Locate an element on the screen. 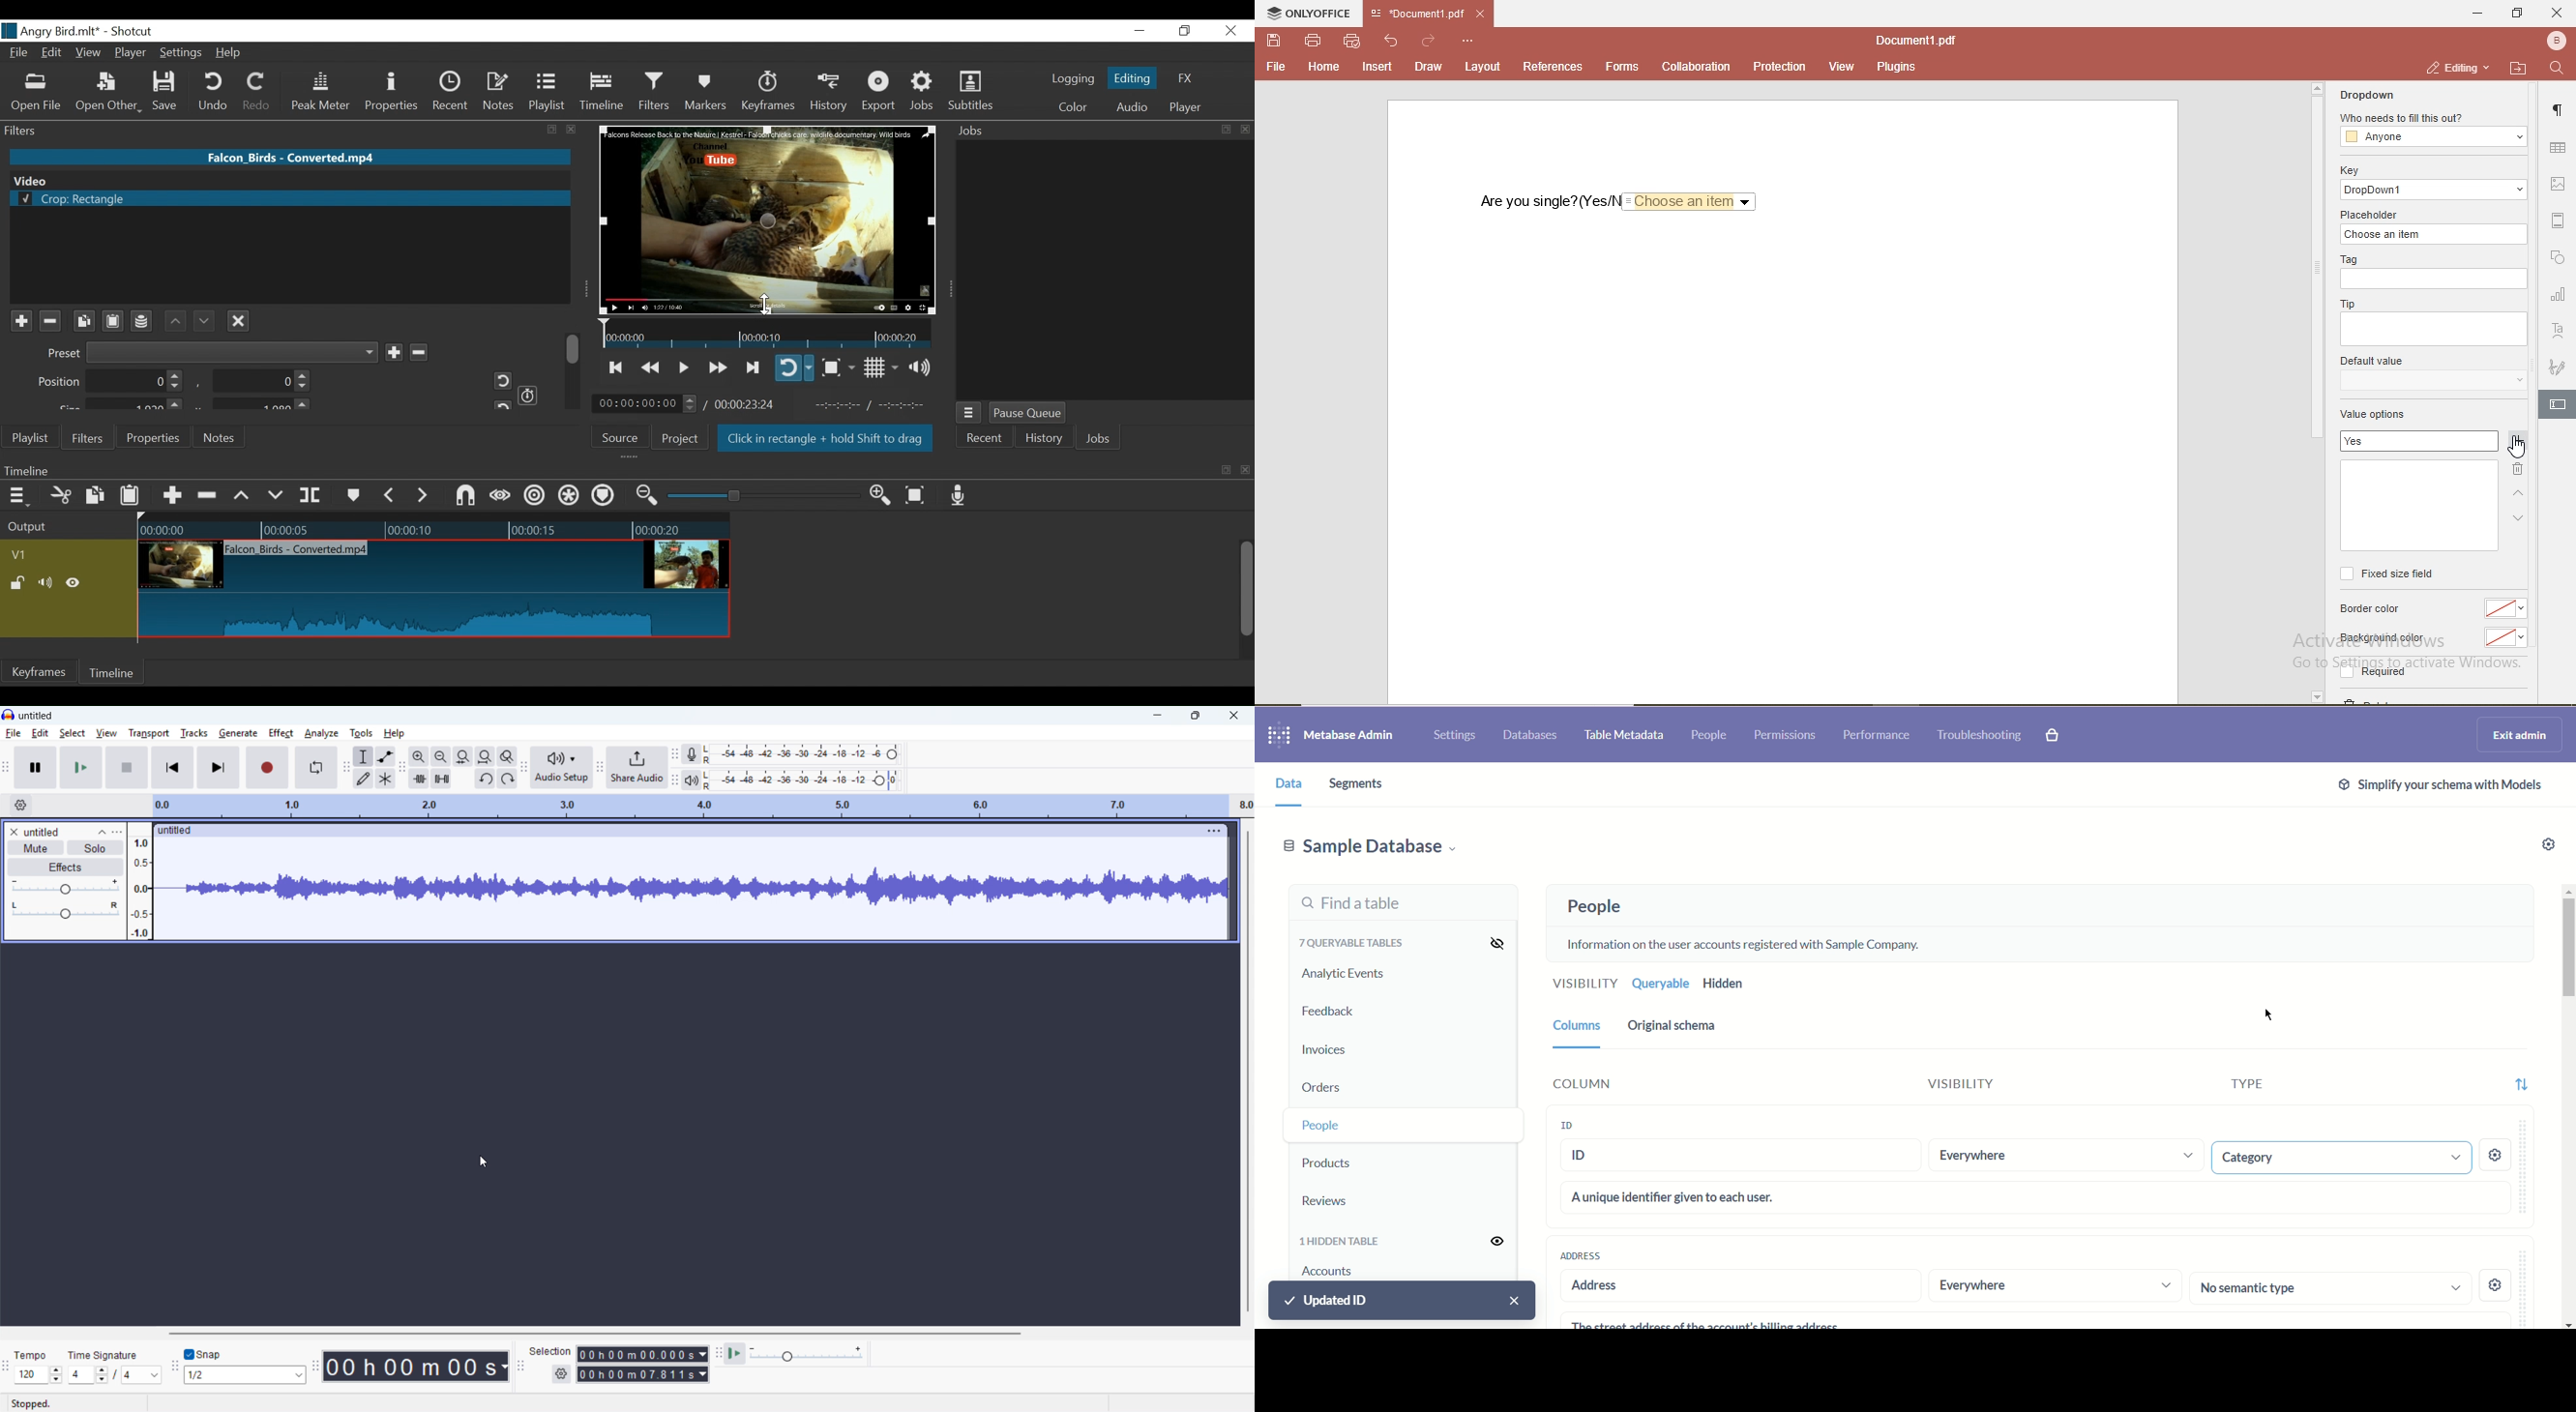 Image resolution: width=2576 pixels, height=1428 pixels. Selection end time  is located at coordinates (644, 1375).